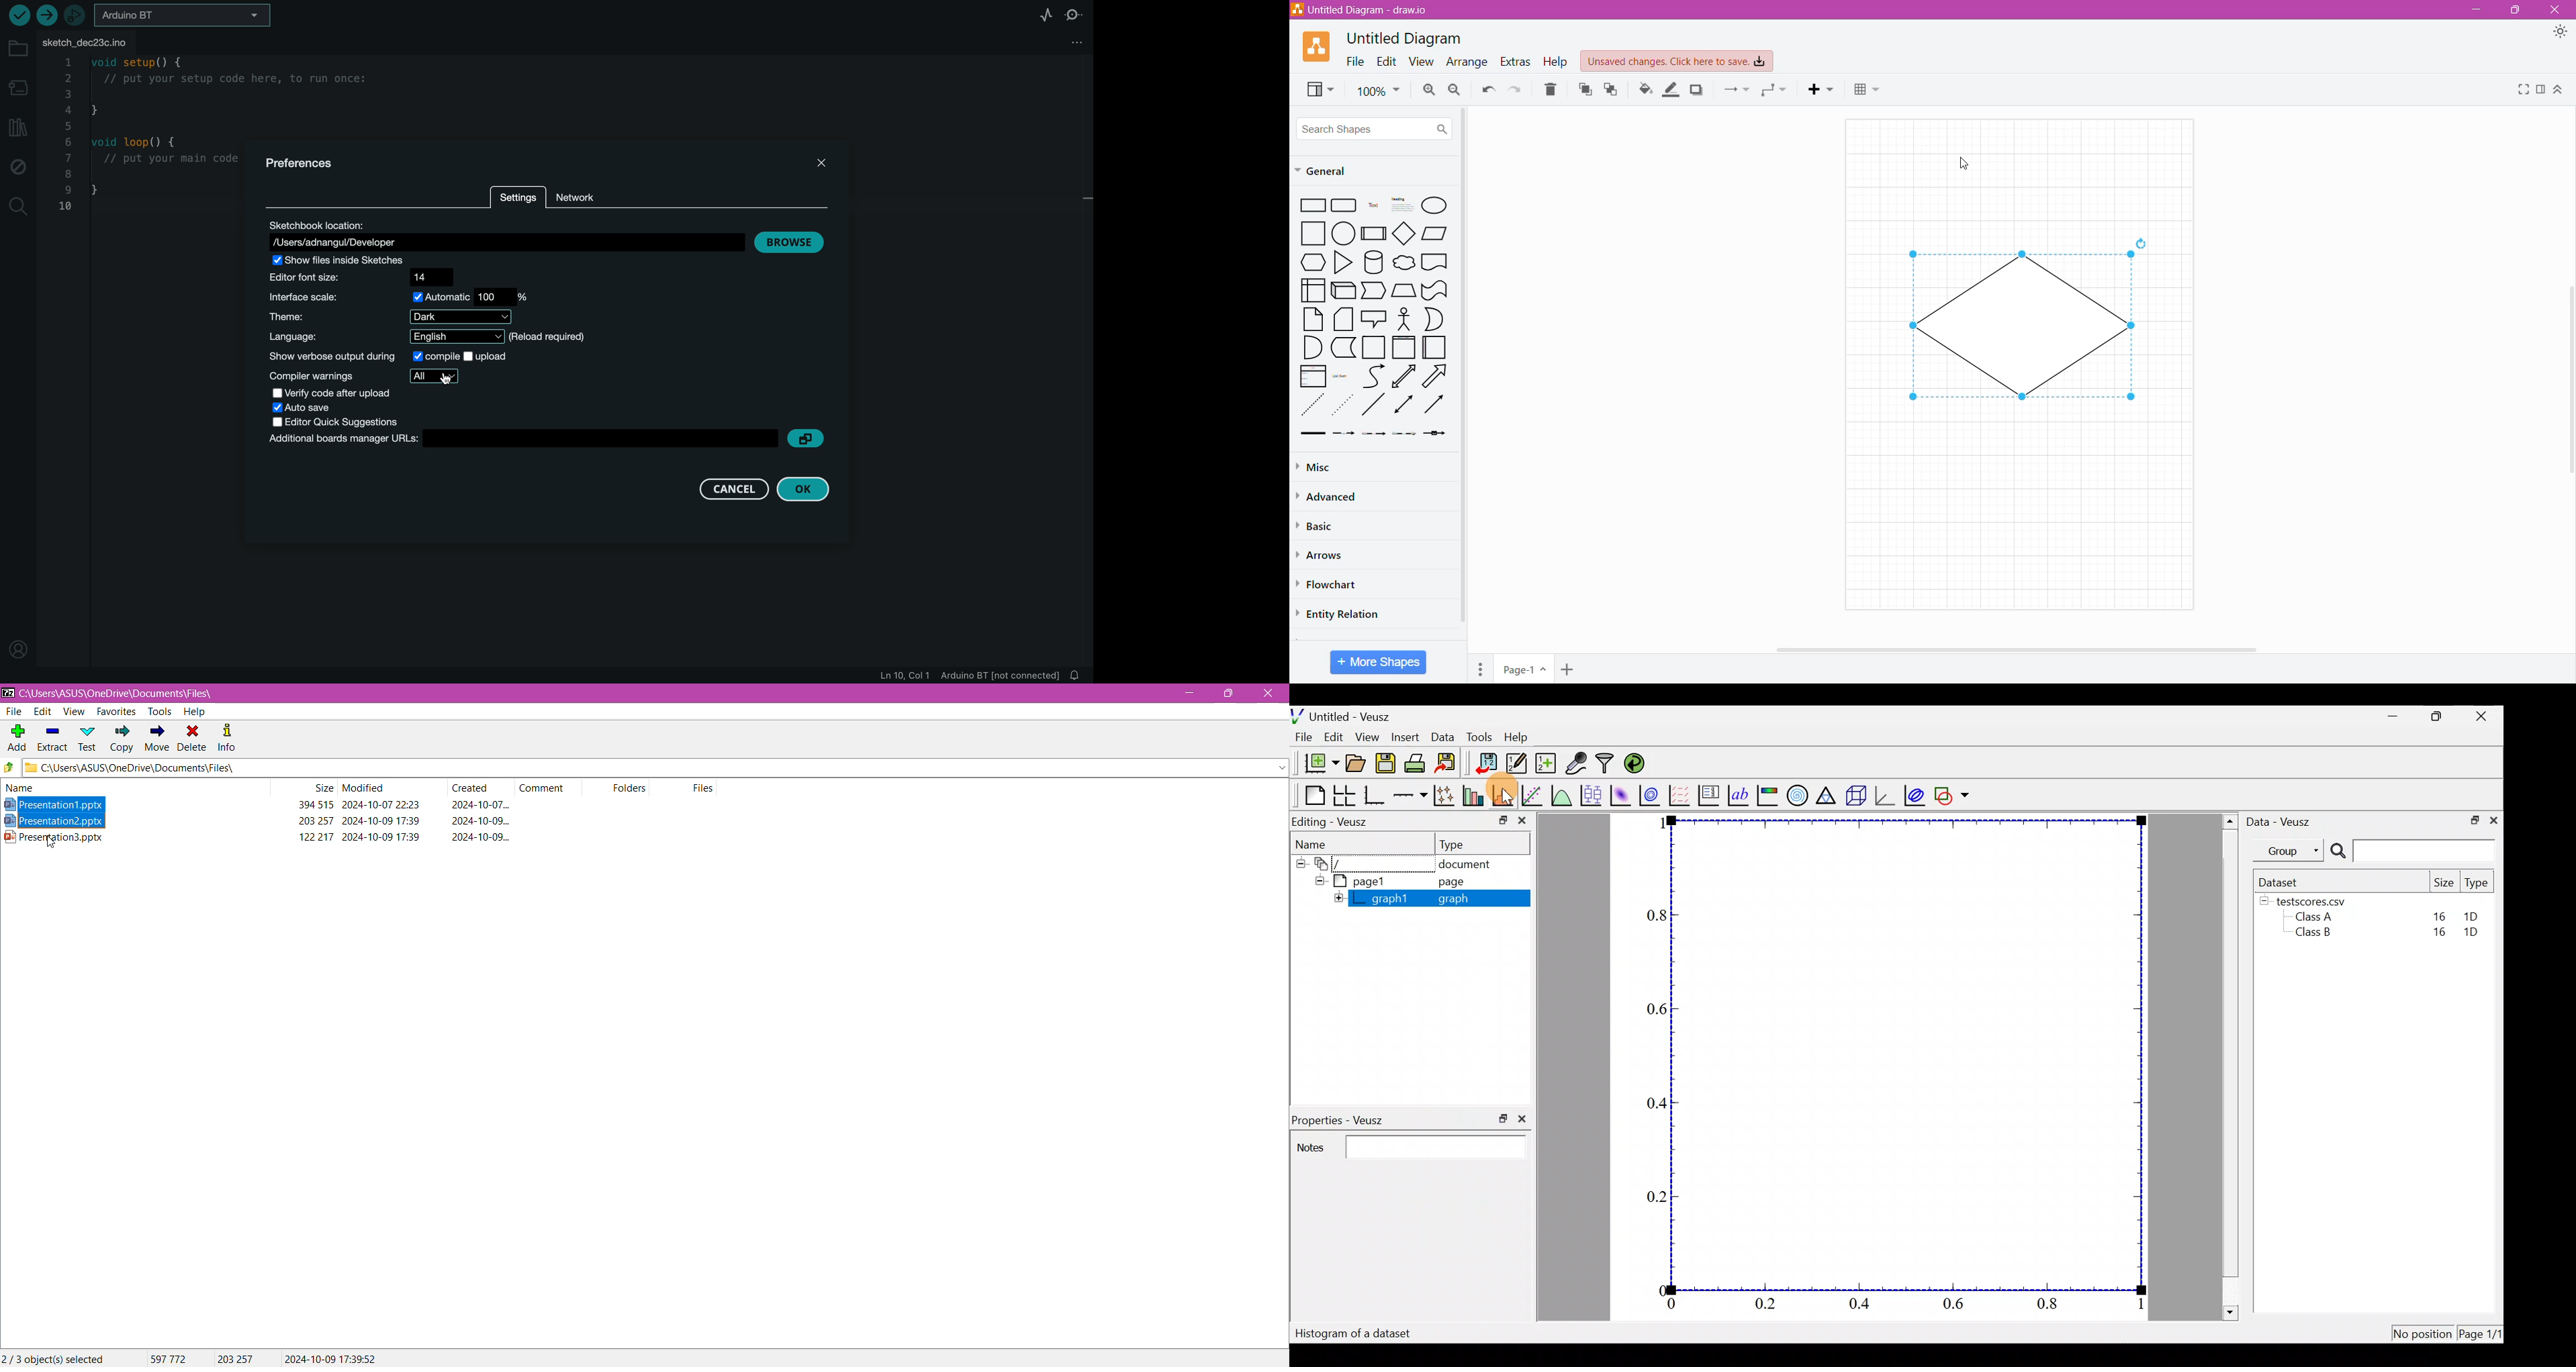  Describe the element at coordinates (546, 439) in the screenshot. I see `Additional board managers ` at that location.